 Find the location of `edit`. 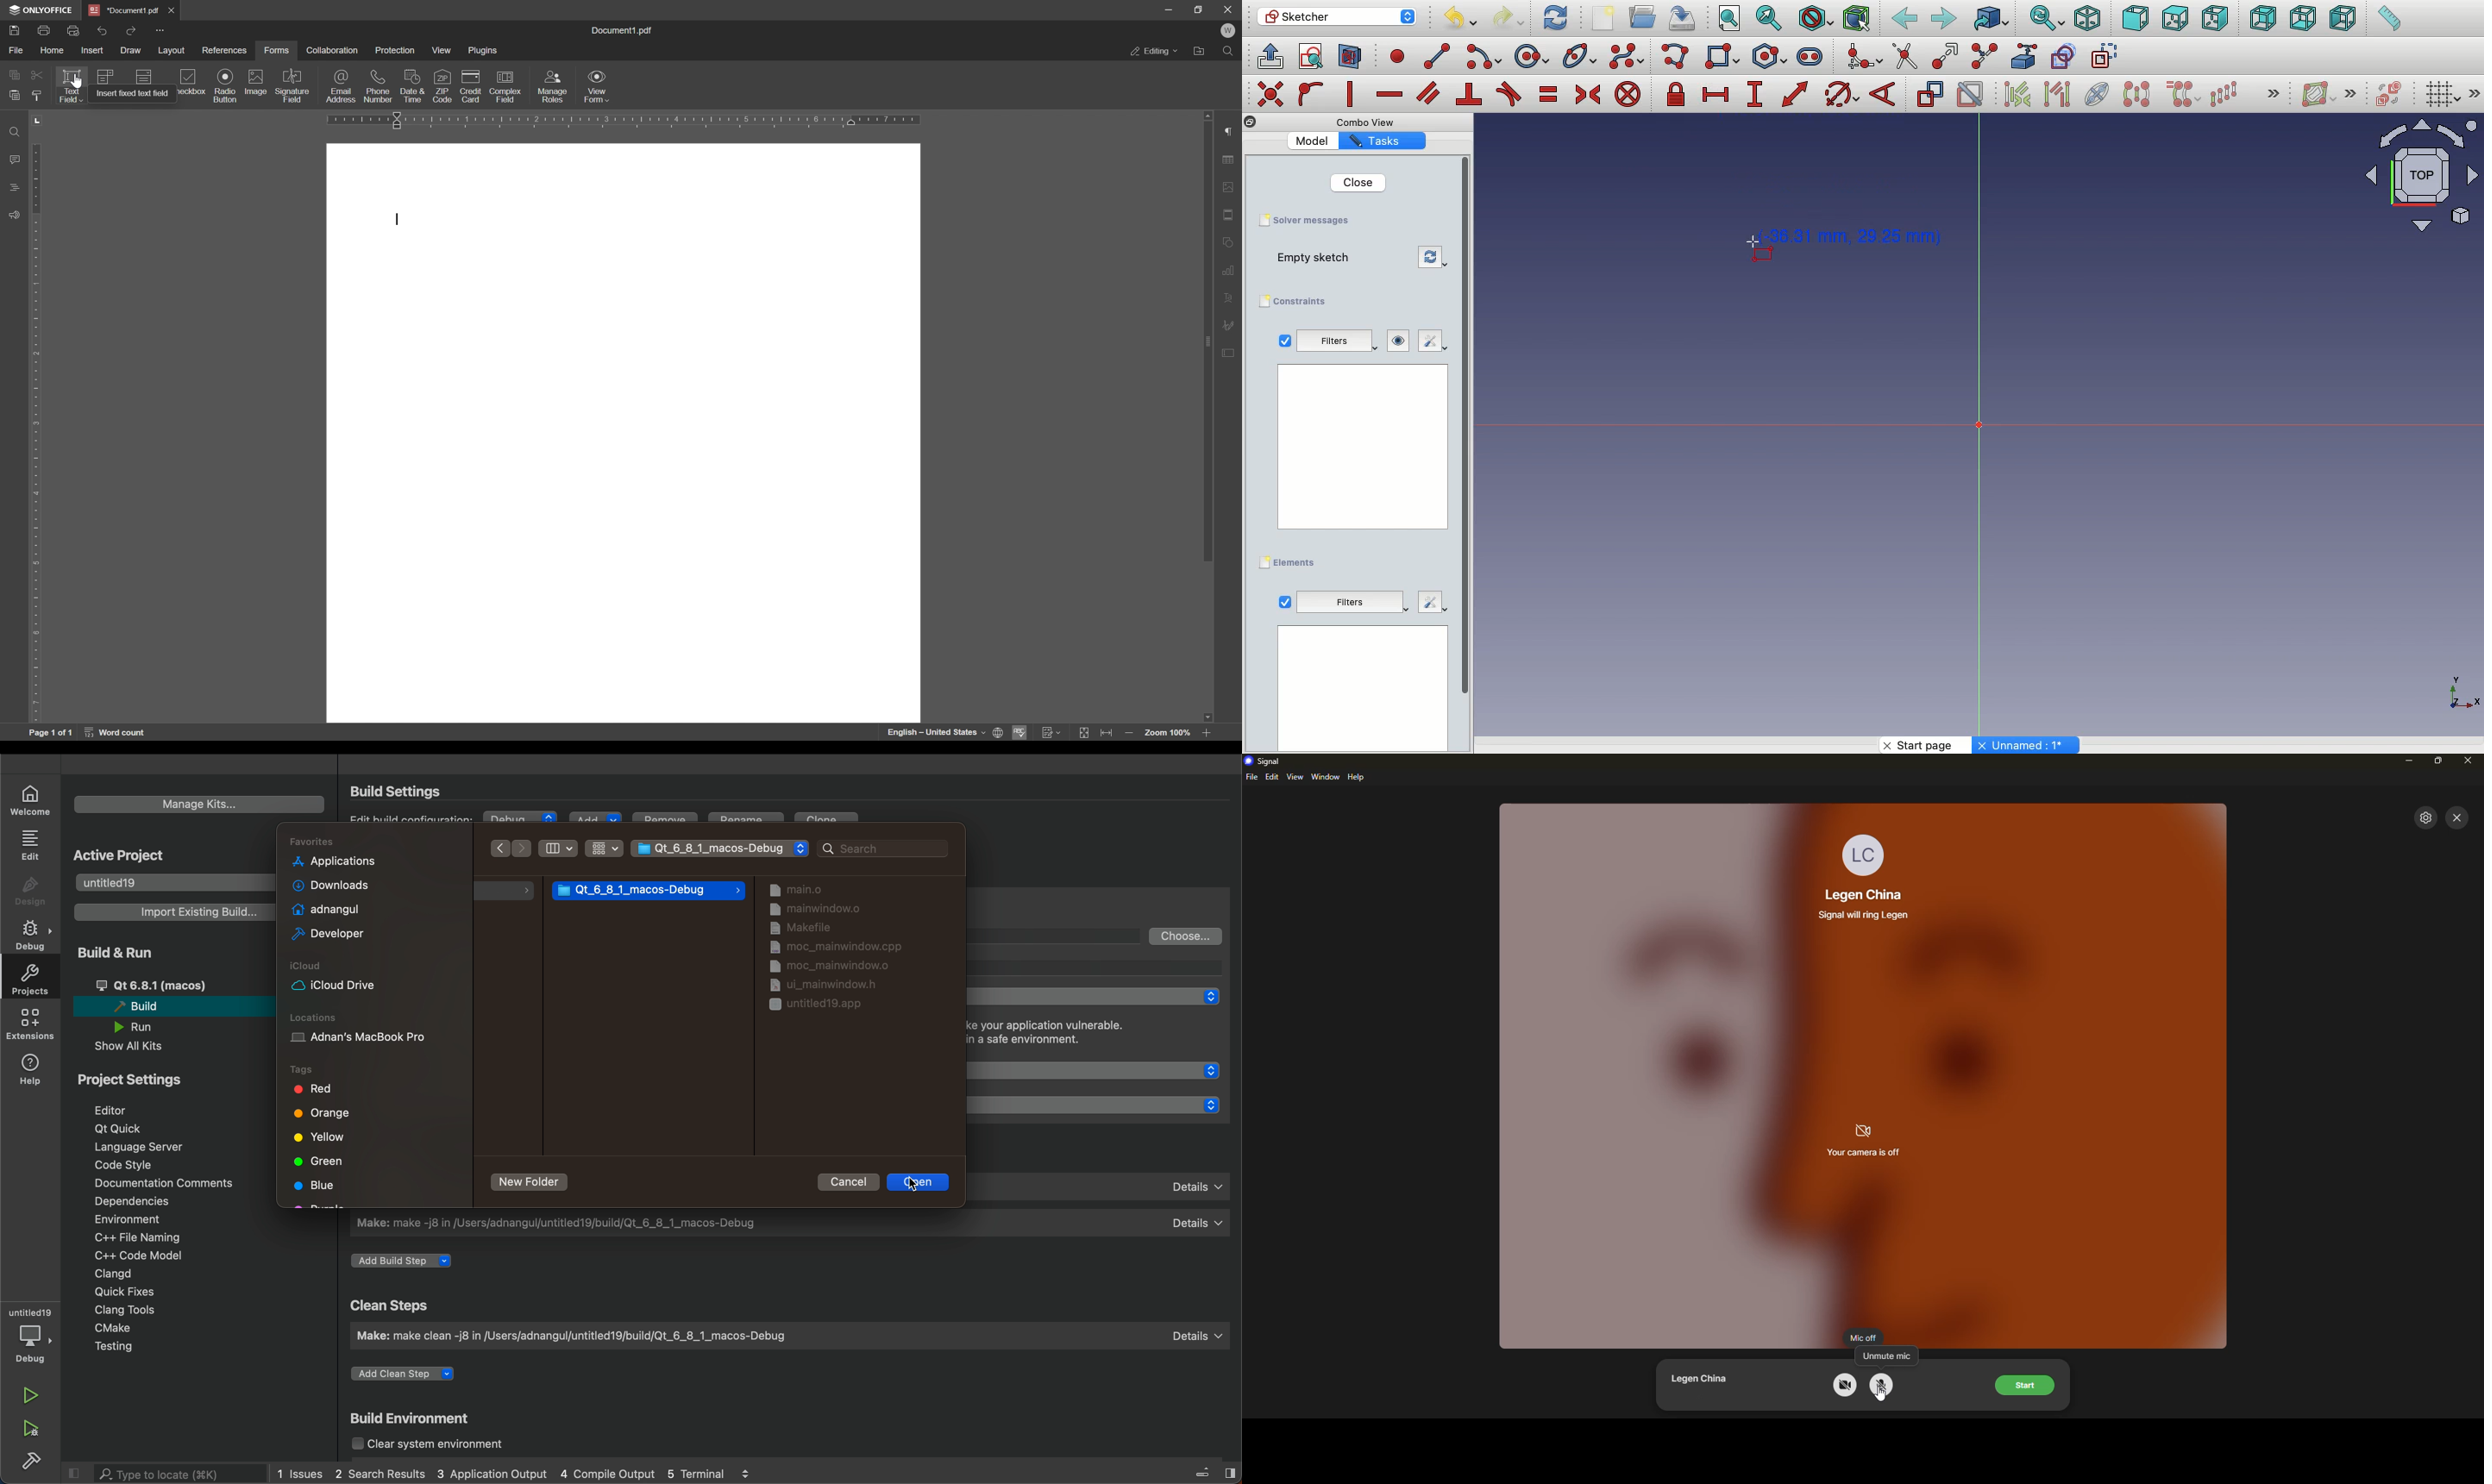

edit is located at coordinates (1272, 777).